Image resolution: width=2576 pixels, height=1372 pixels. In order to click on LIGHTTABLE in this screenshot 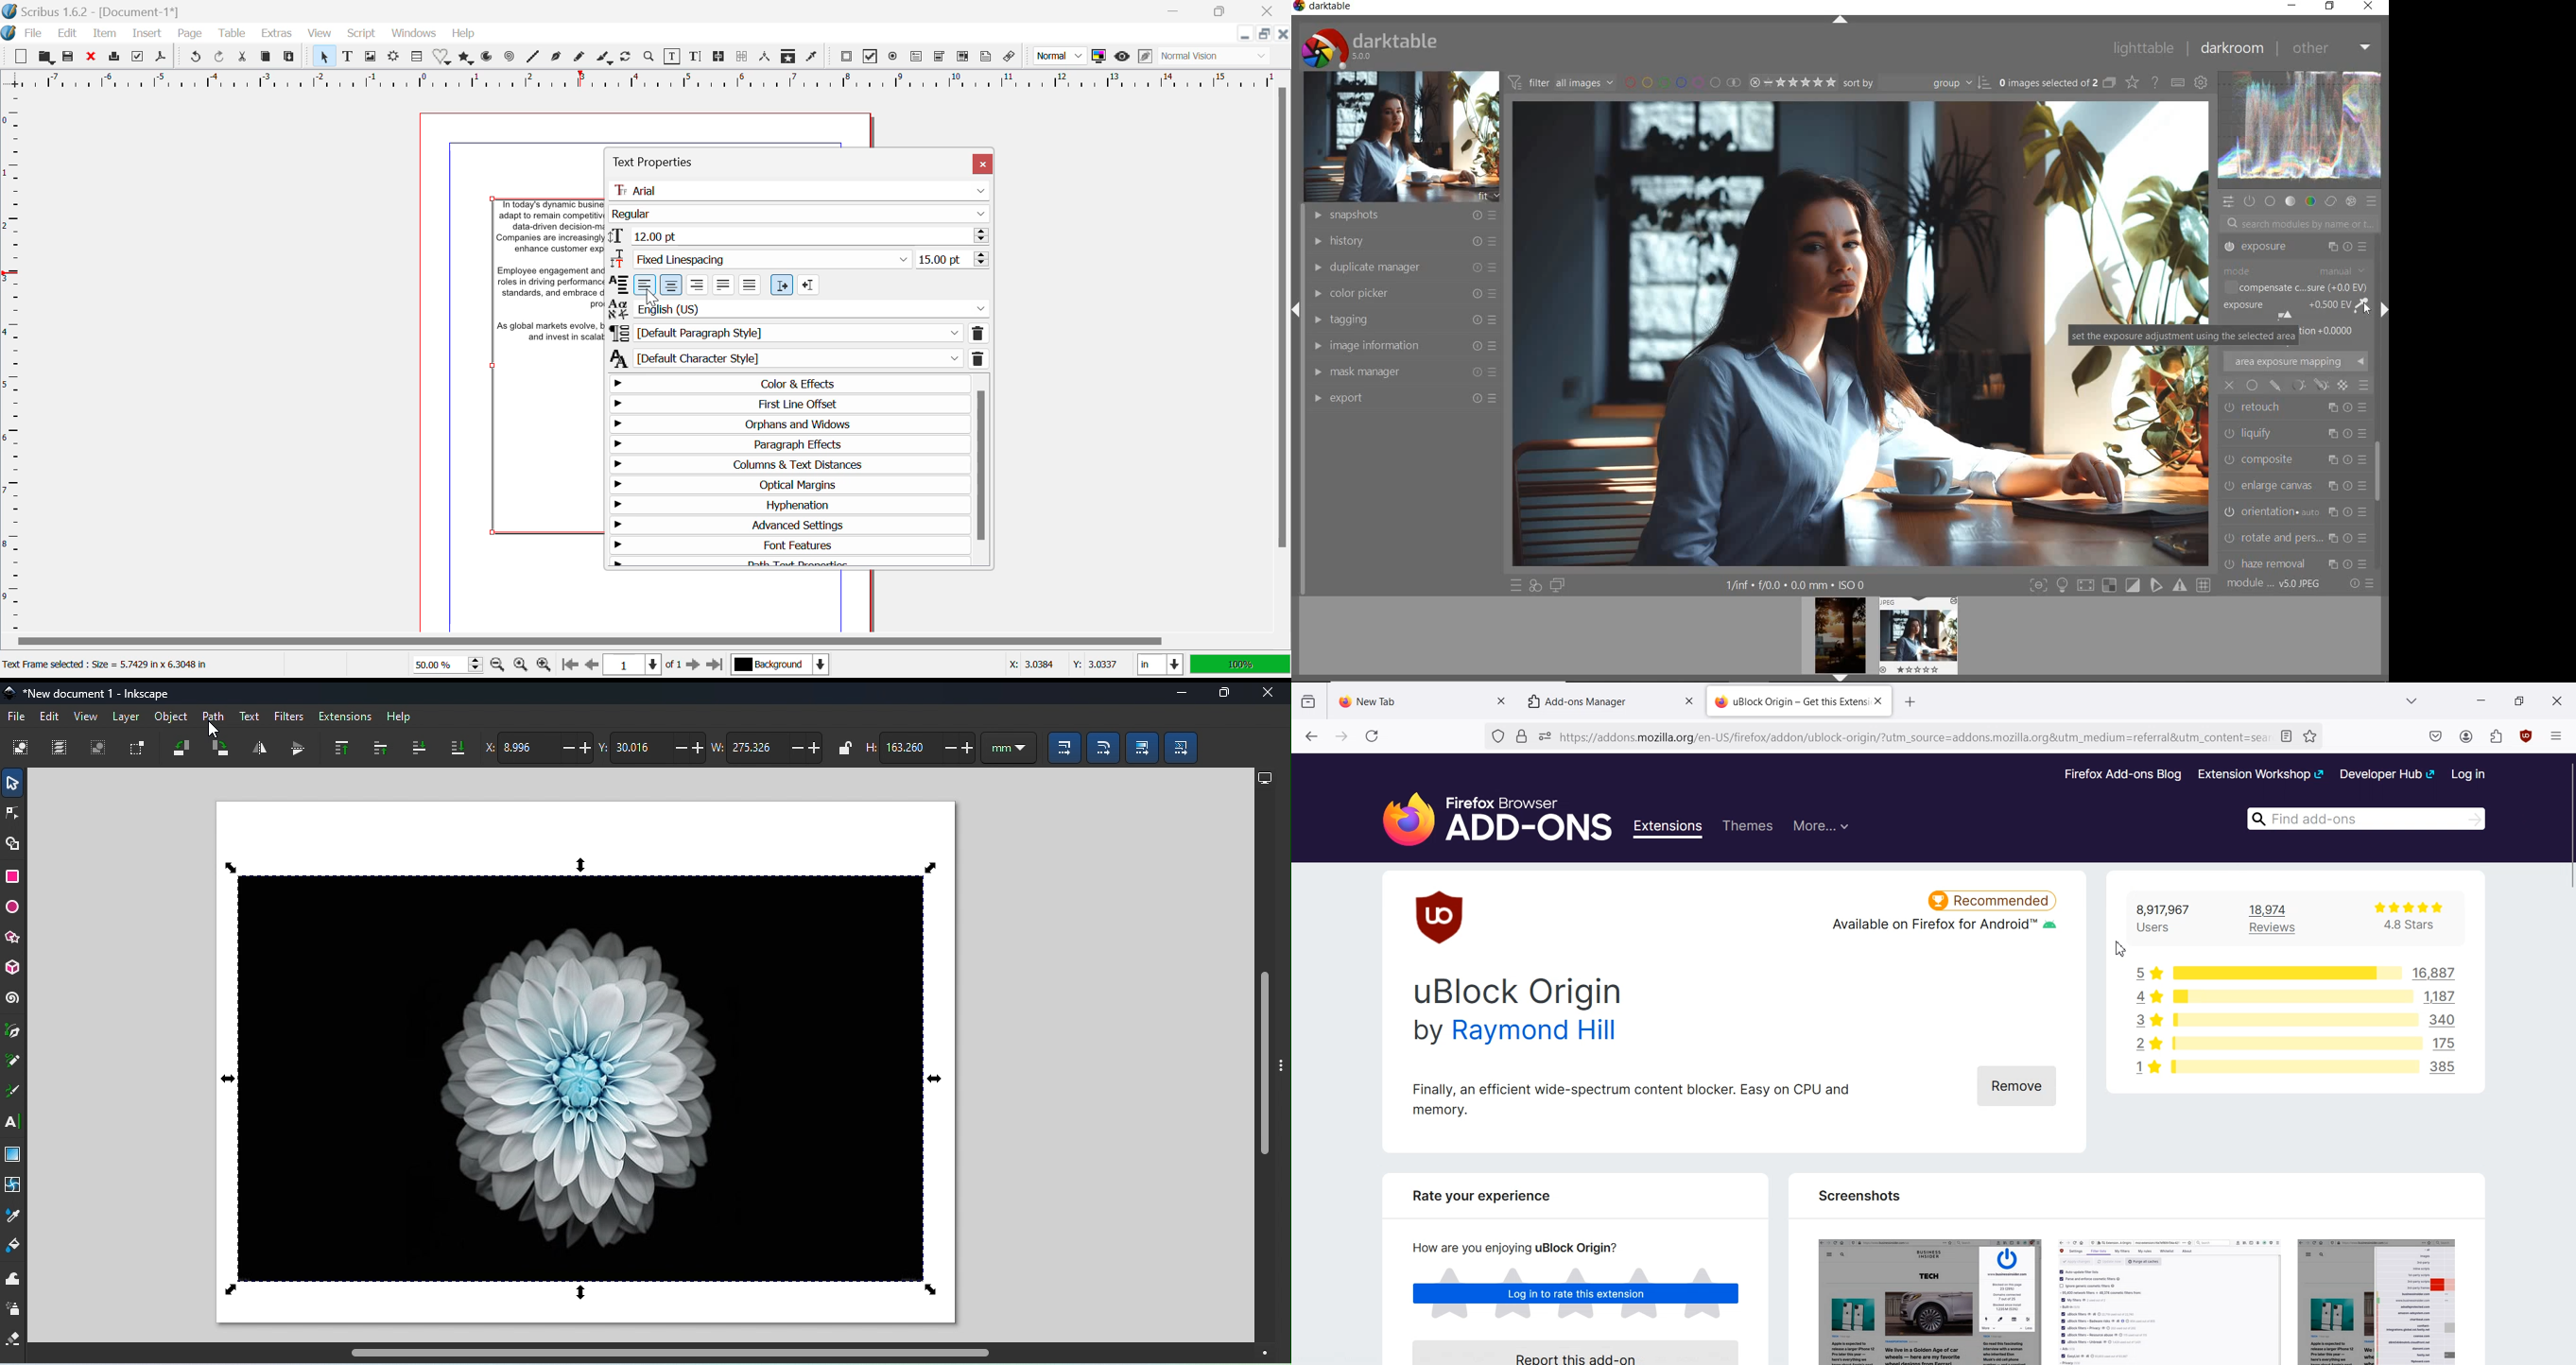, I will do `click(2144, 48)`.